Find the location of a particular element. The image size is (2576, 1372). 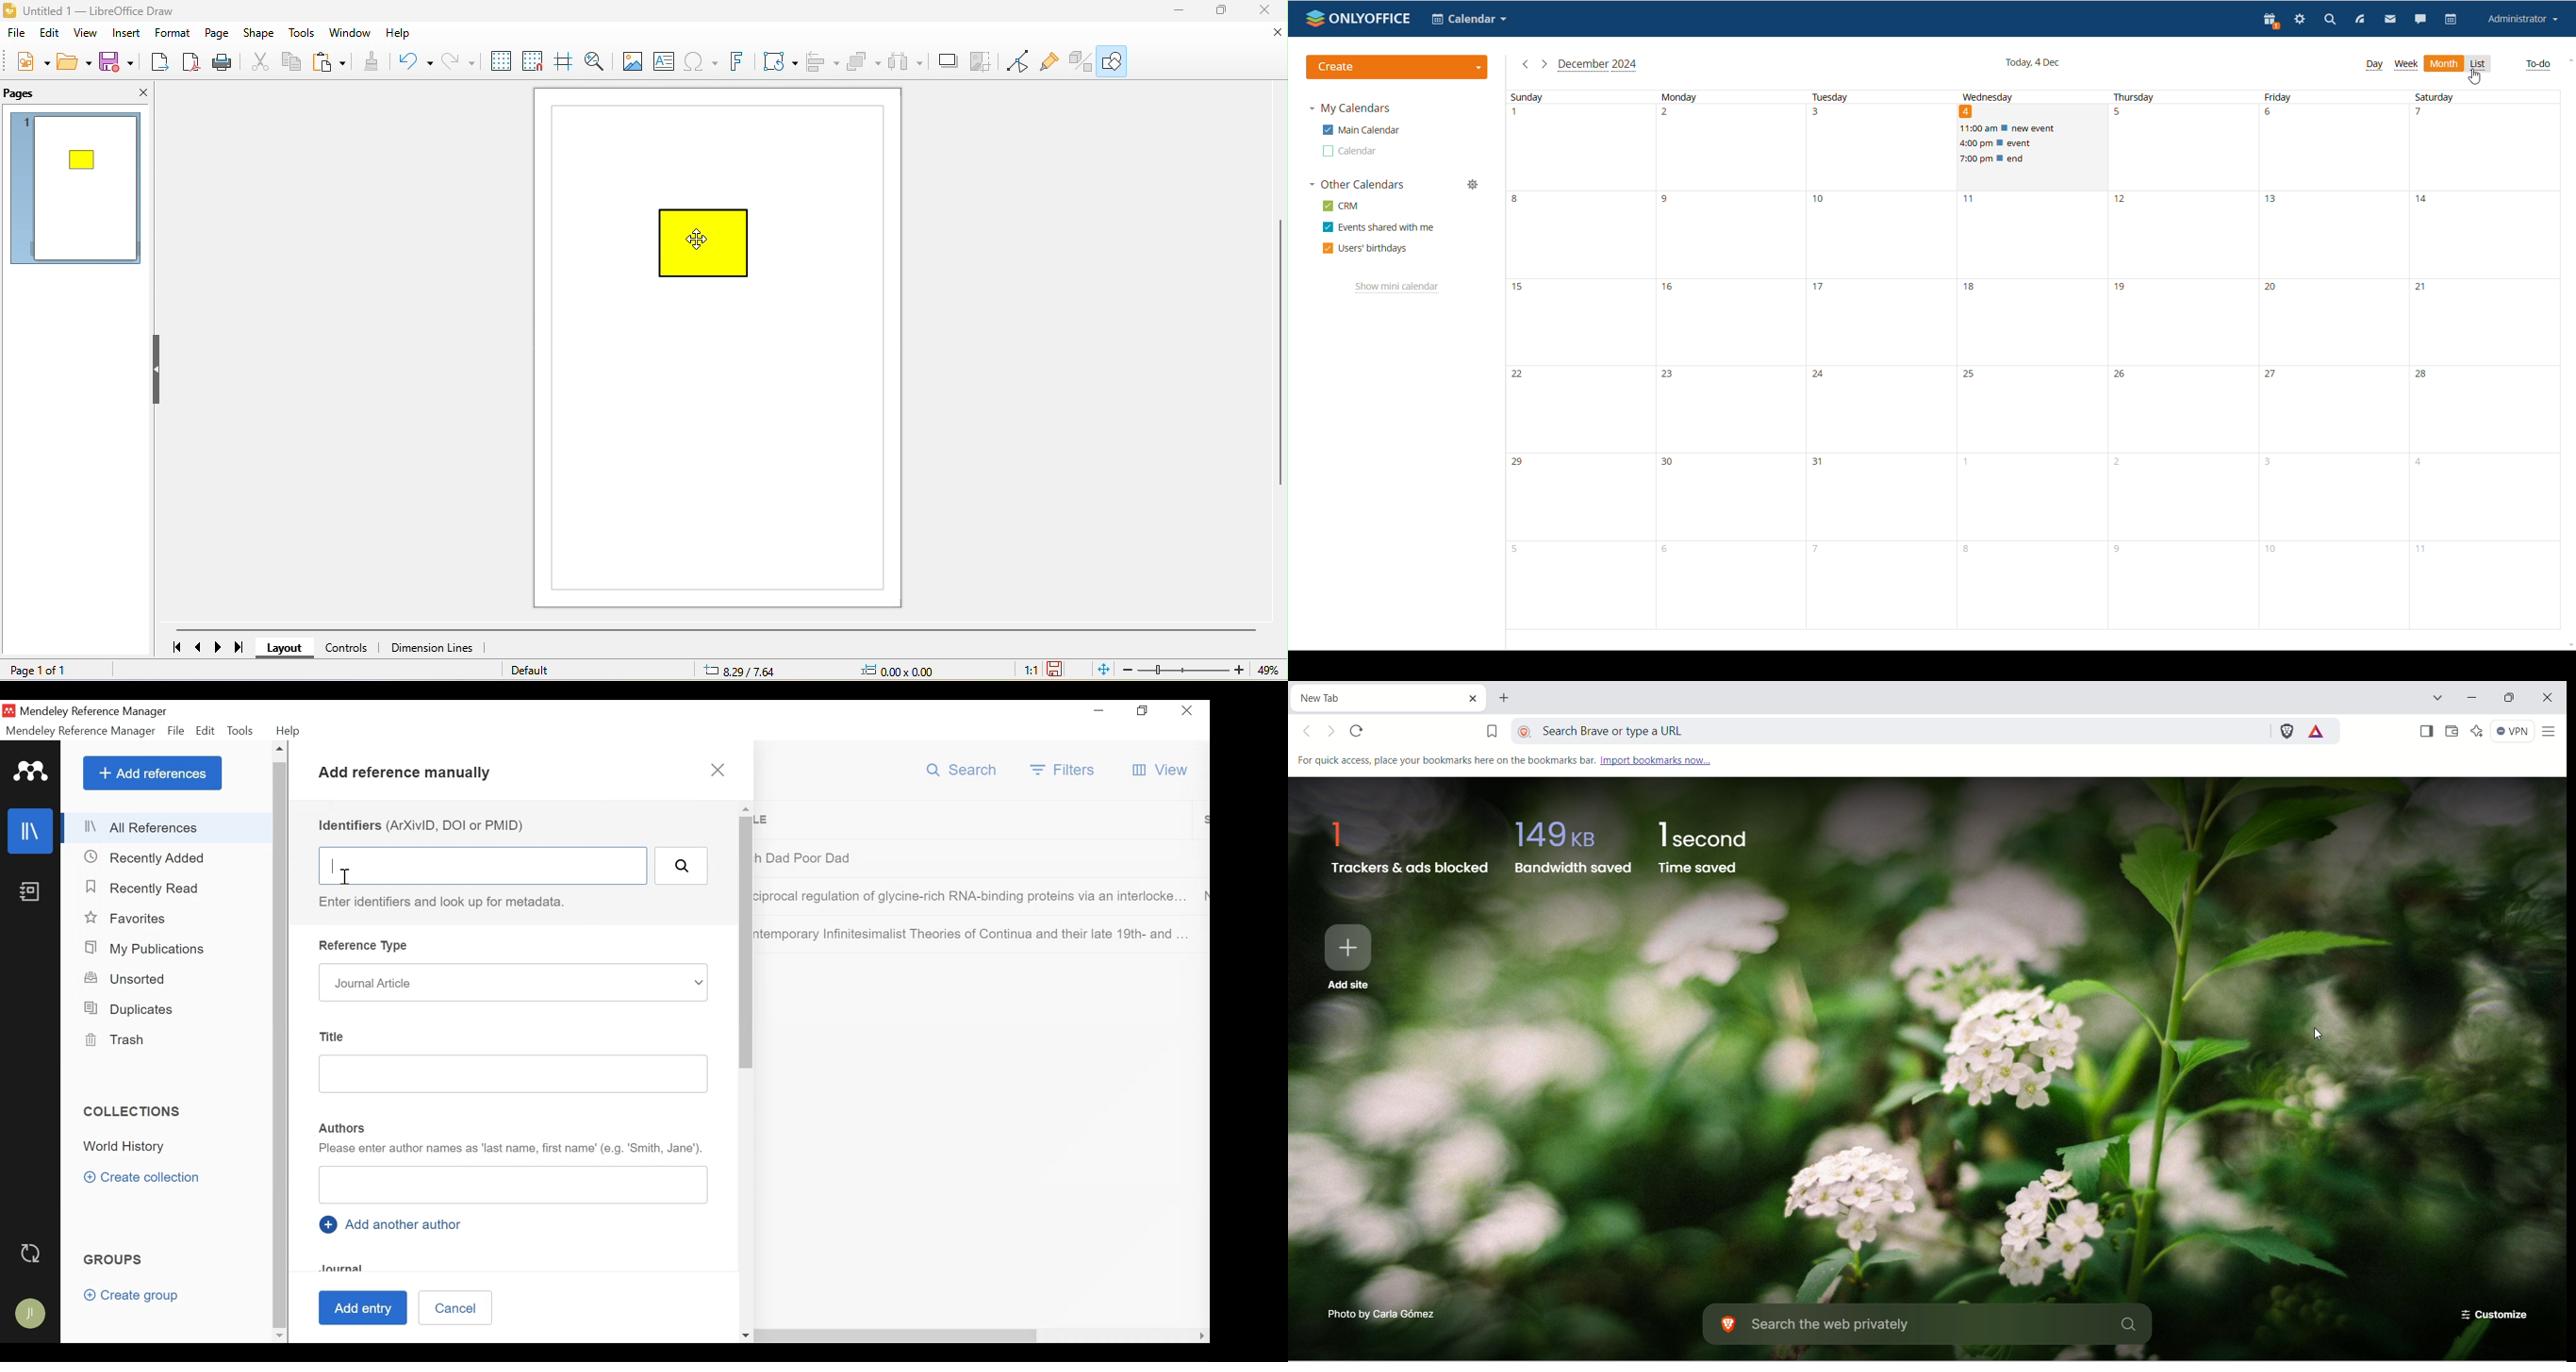

Add another author is located at coordinates (395, 1224).